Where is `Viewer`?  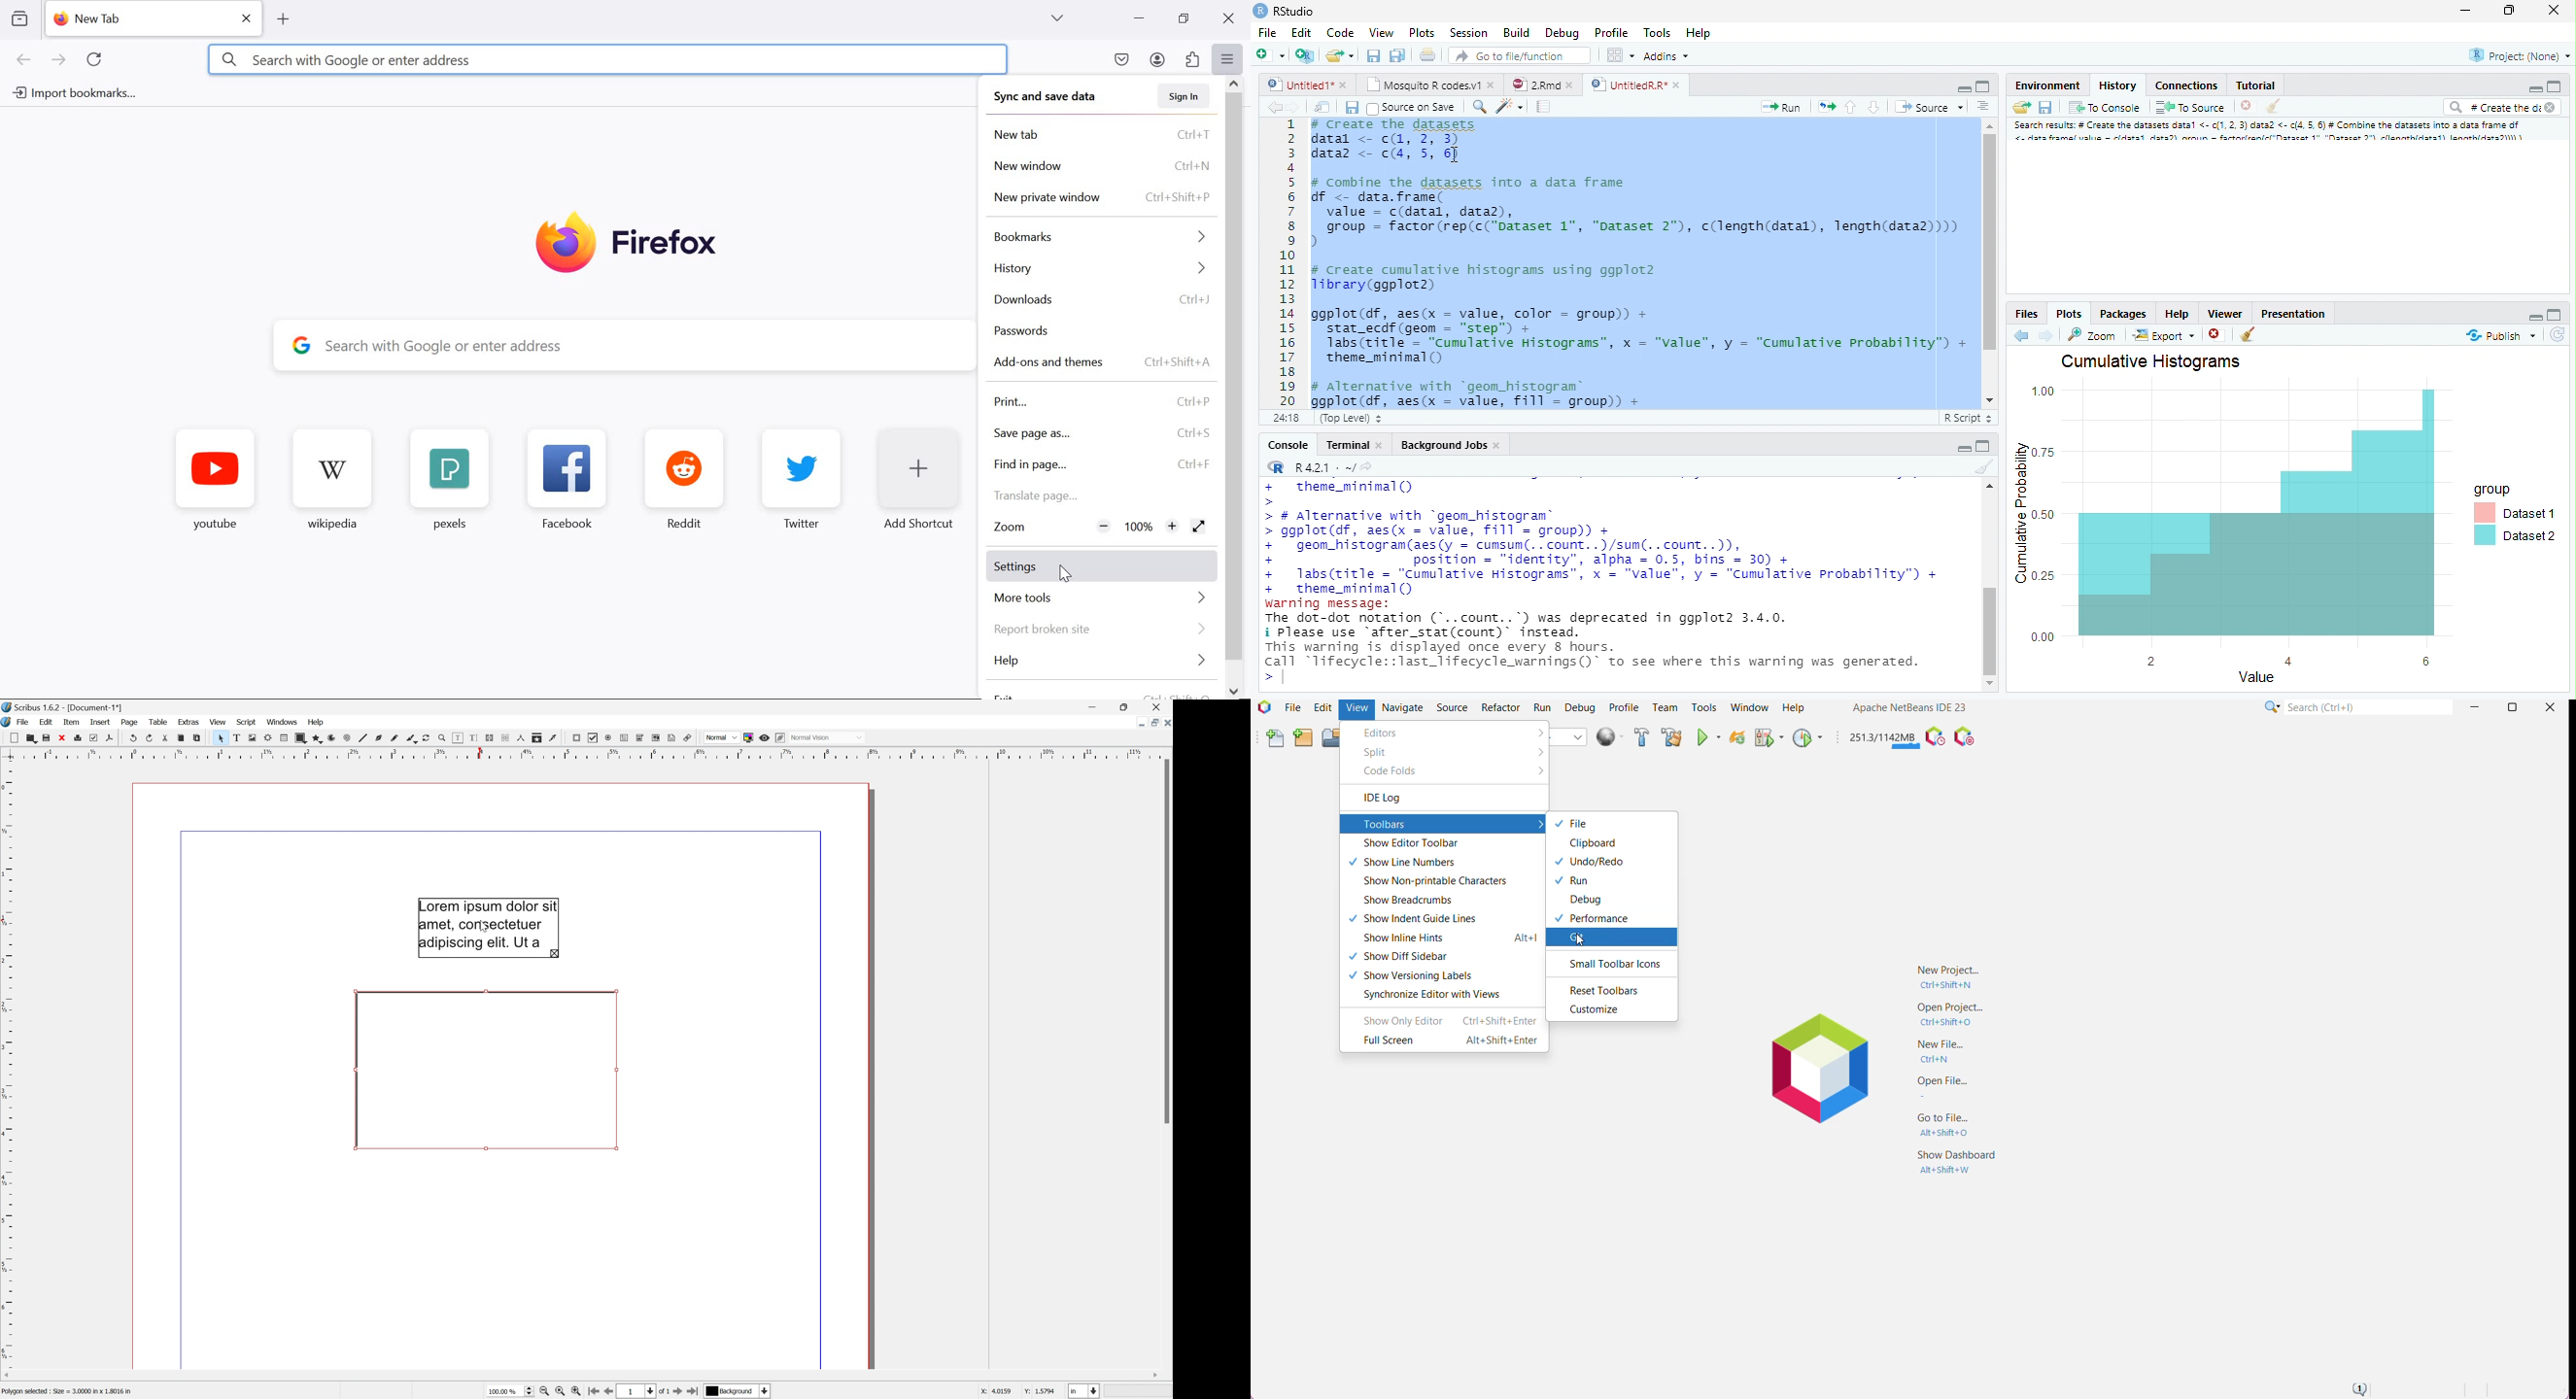
Viewer is located at coordinates (2224, 314).